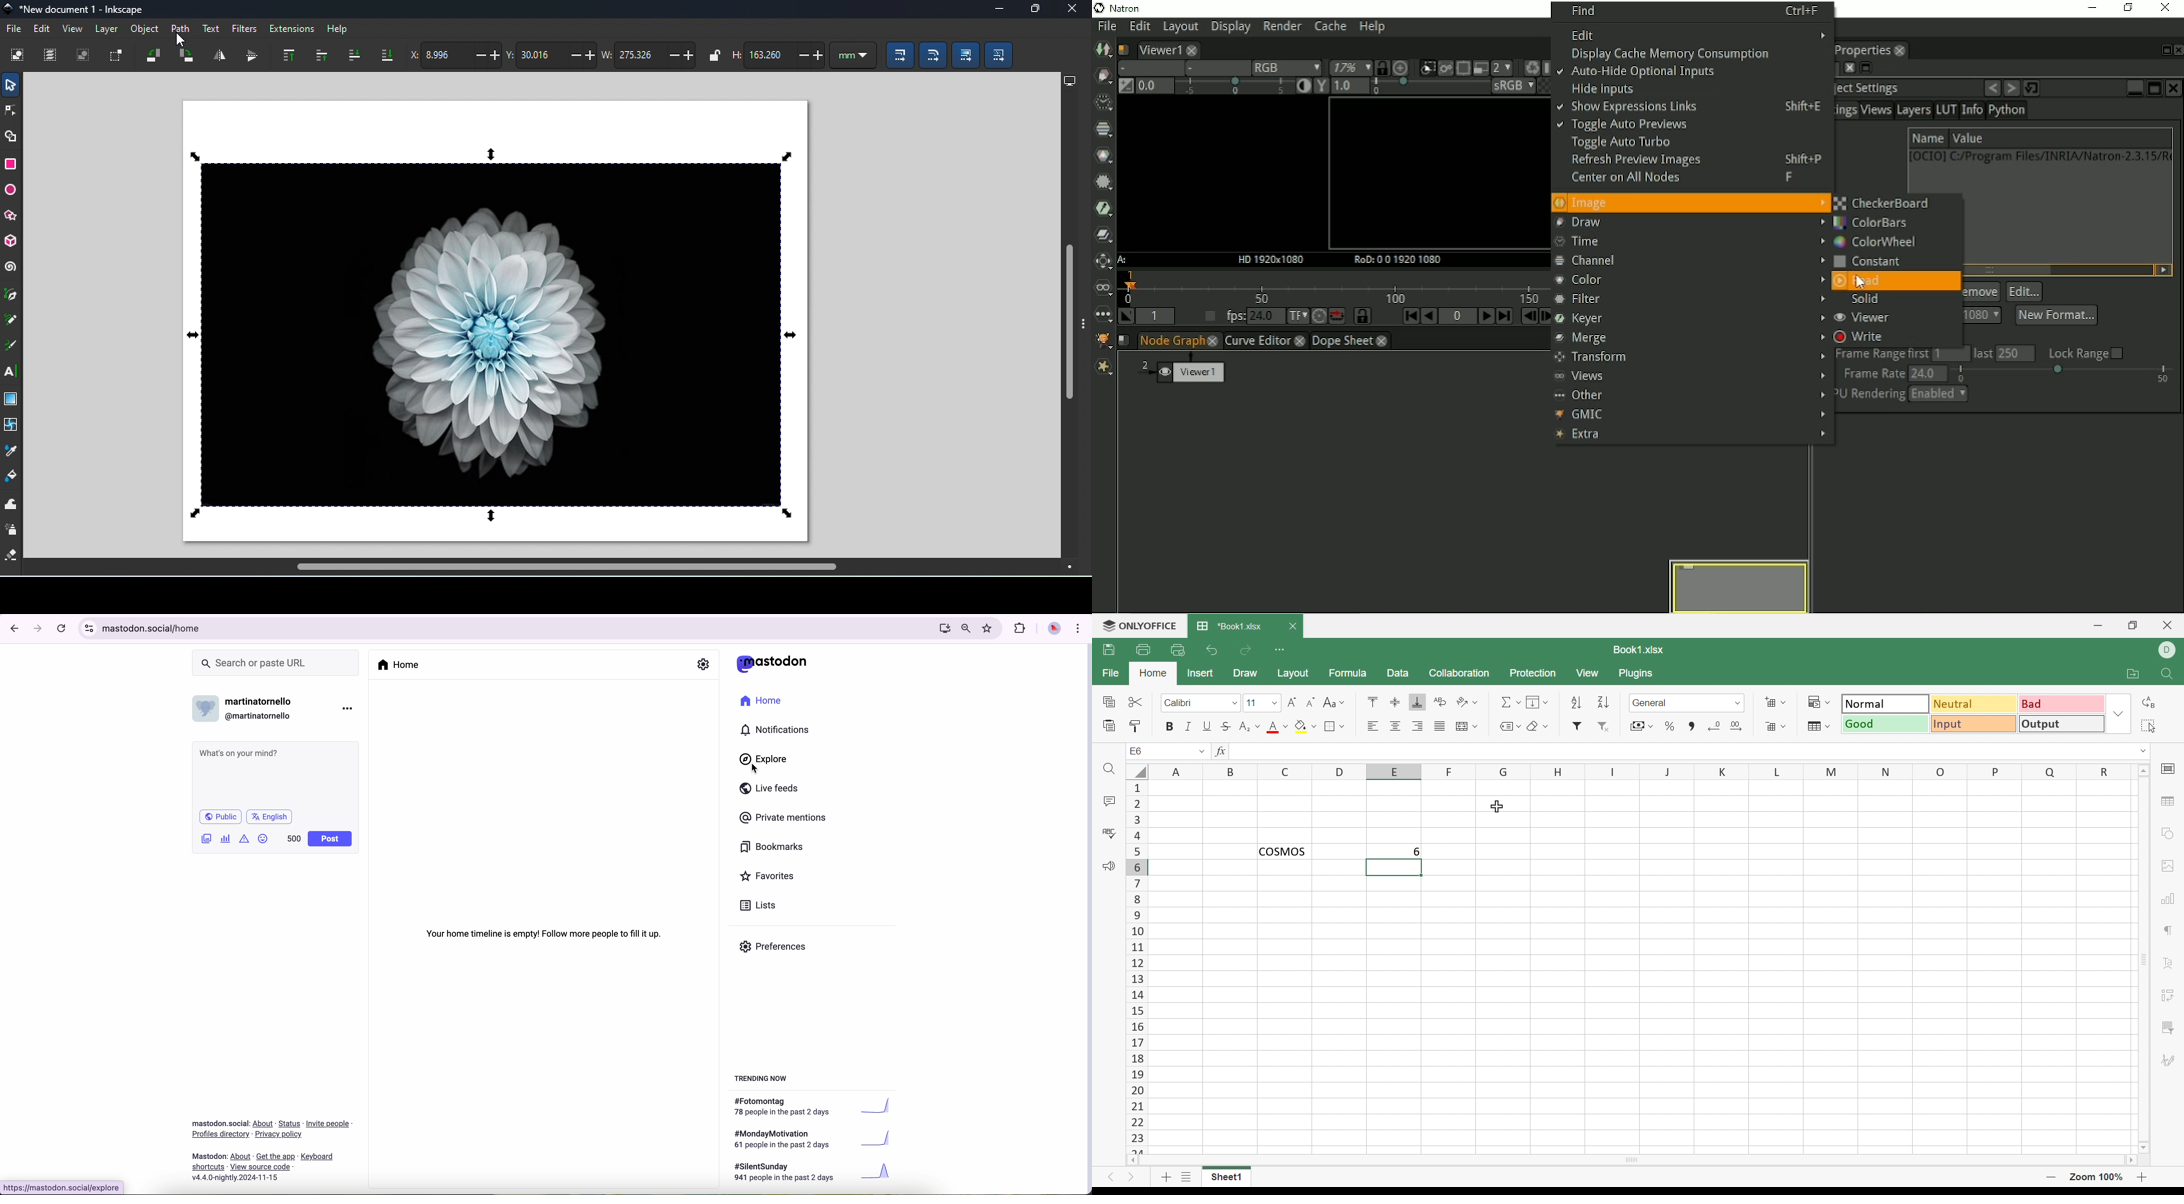  Describe the element at coordinates (1293, 701) in the screenshot. I see `Increment font size` at that location.